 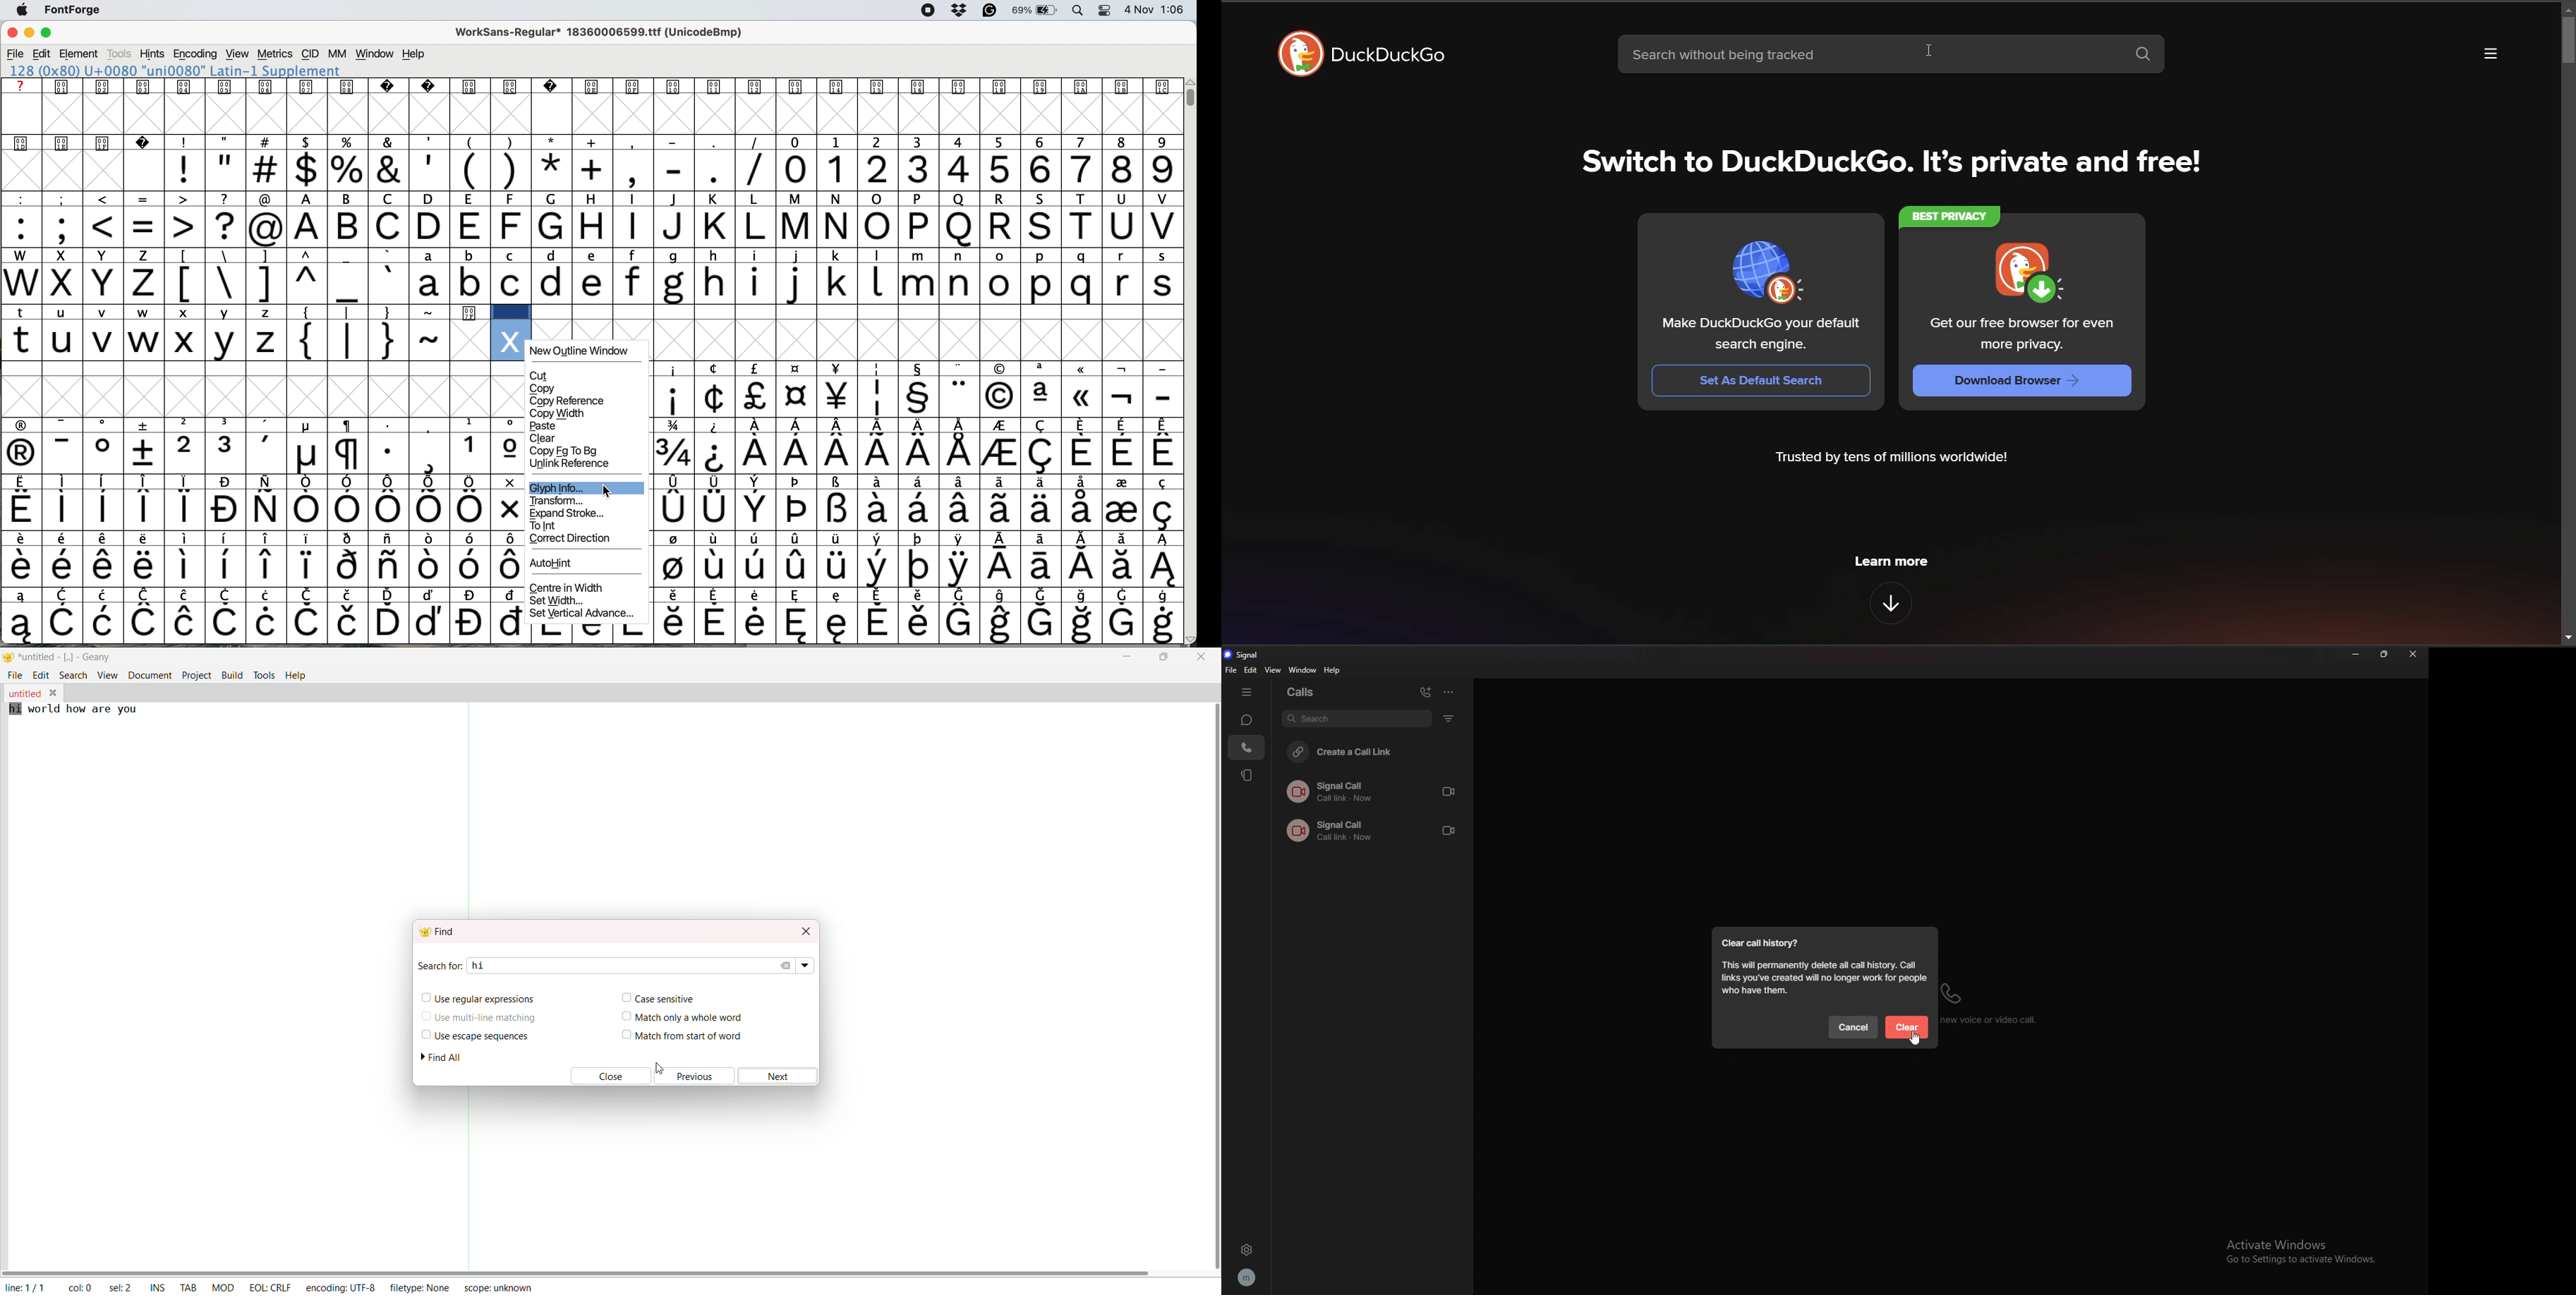 I want to click on clear call history, so click(x=1762, y=943).